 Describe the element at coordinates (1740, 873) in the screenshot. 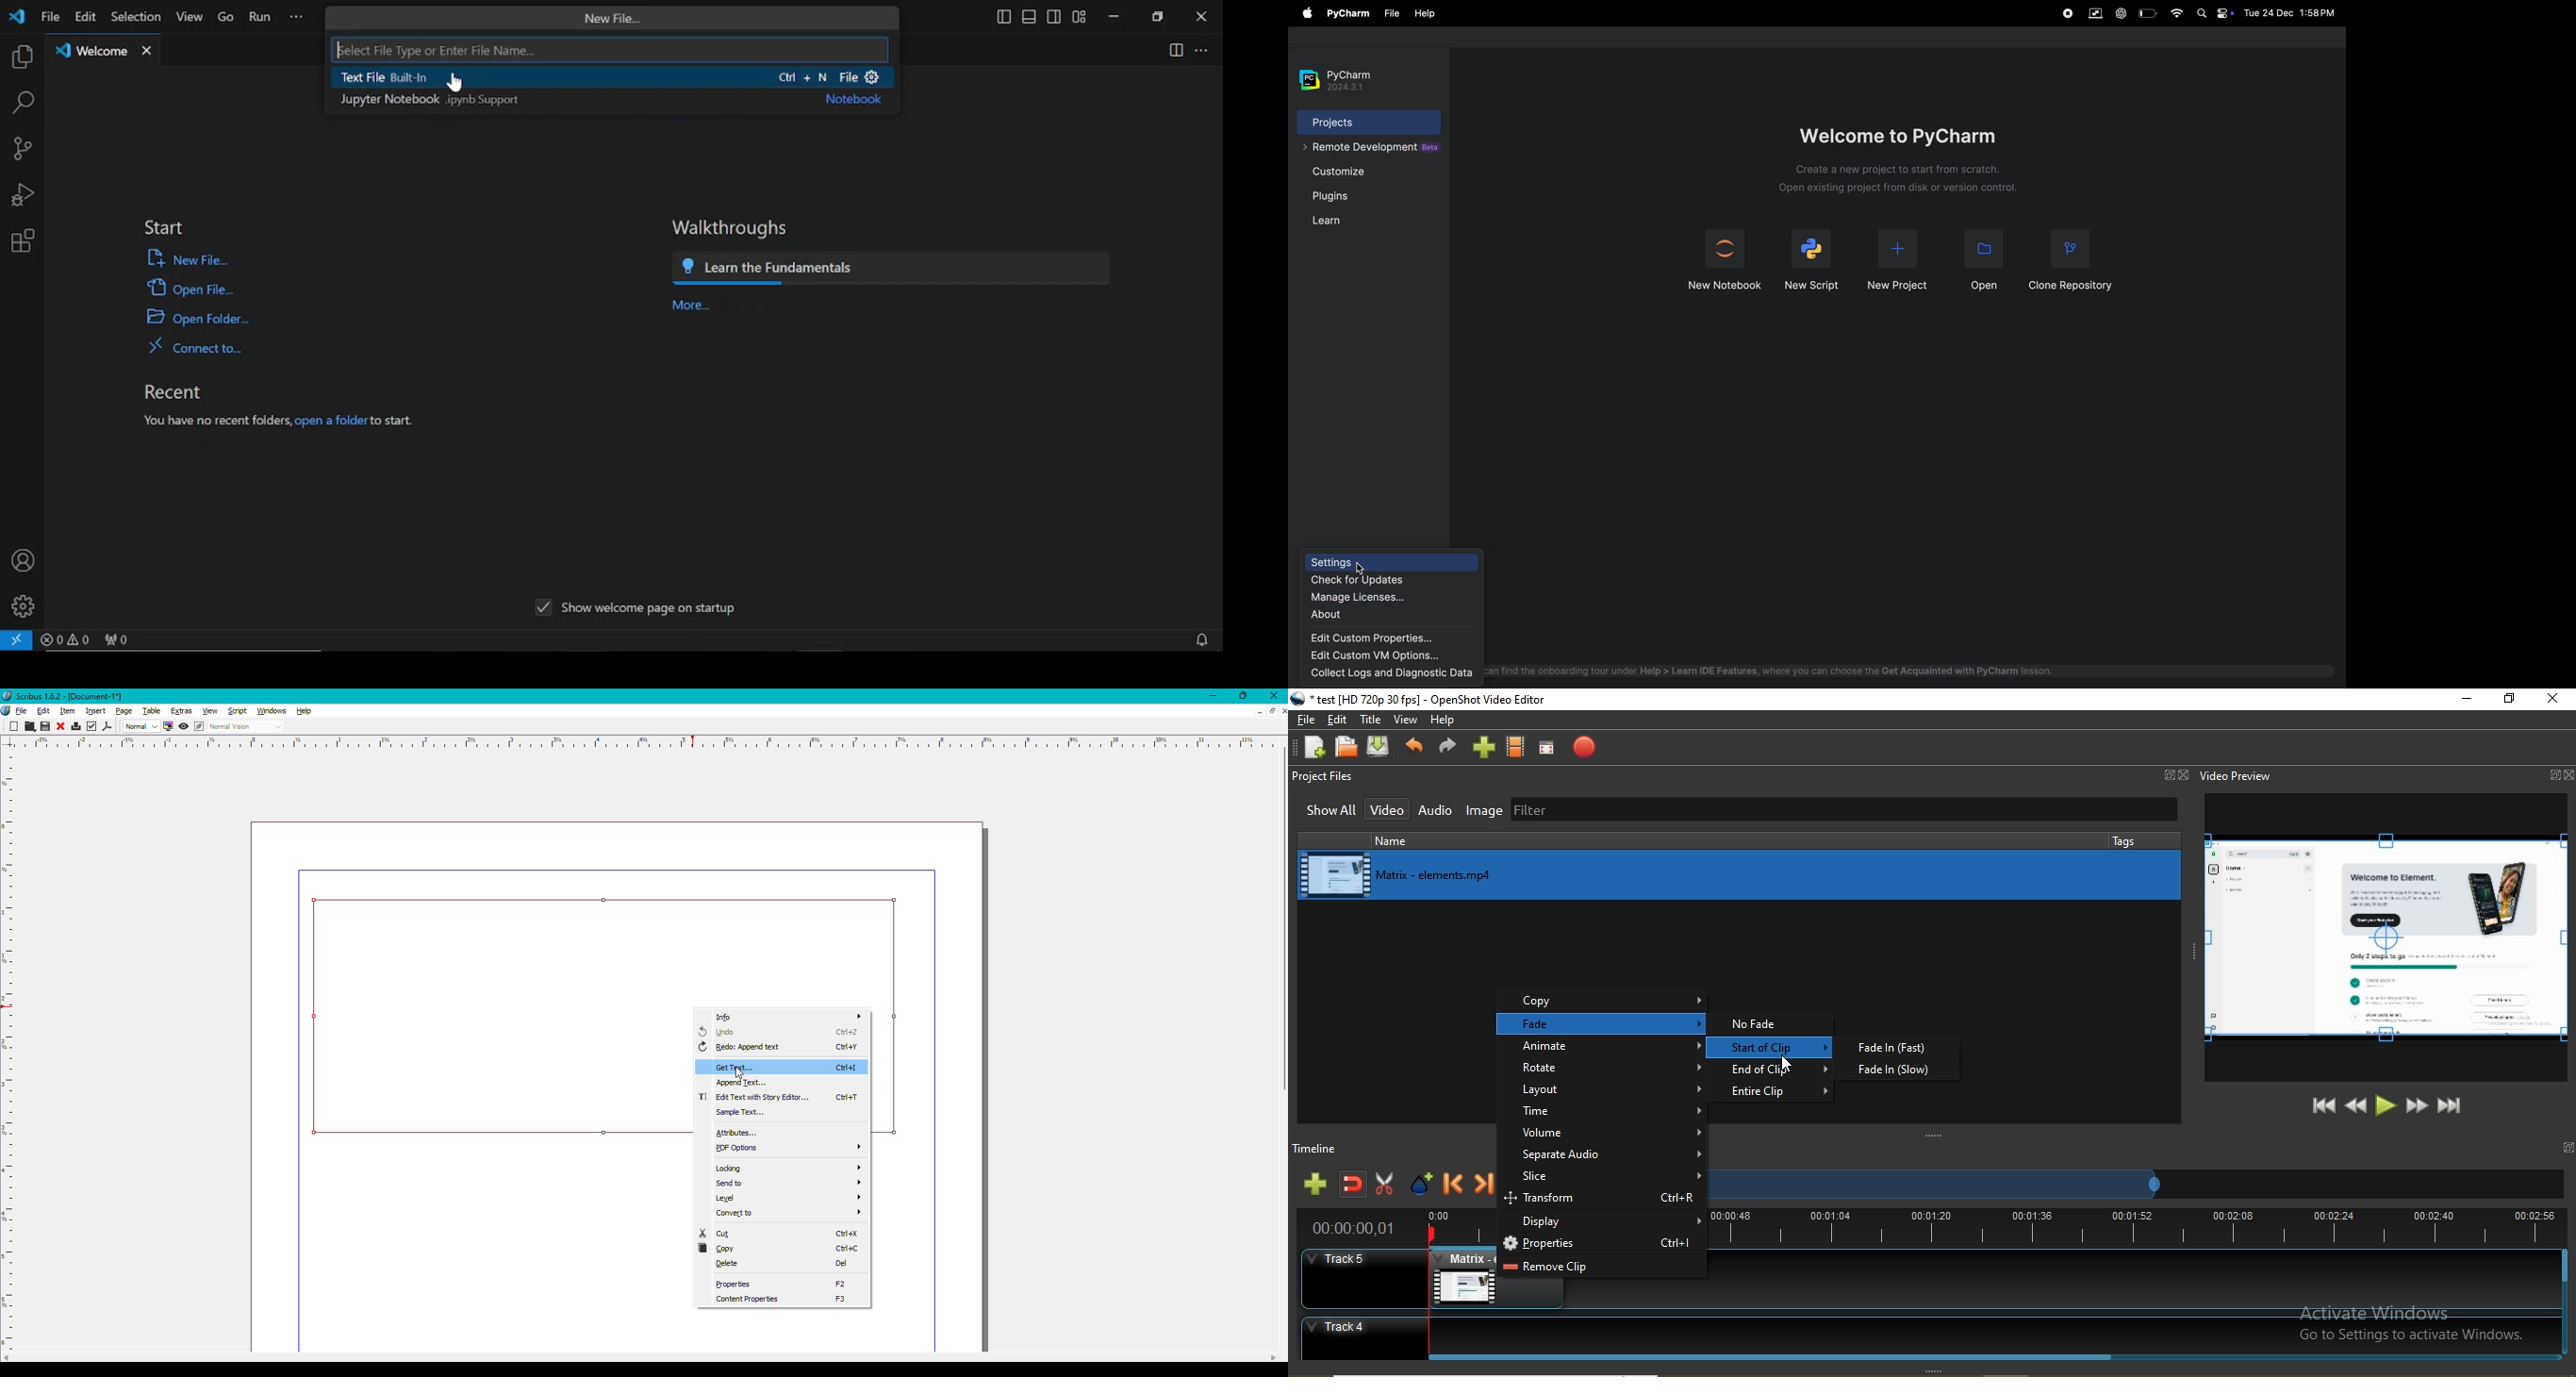

I see `media library` at that location.